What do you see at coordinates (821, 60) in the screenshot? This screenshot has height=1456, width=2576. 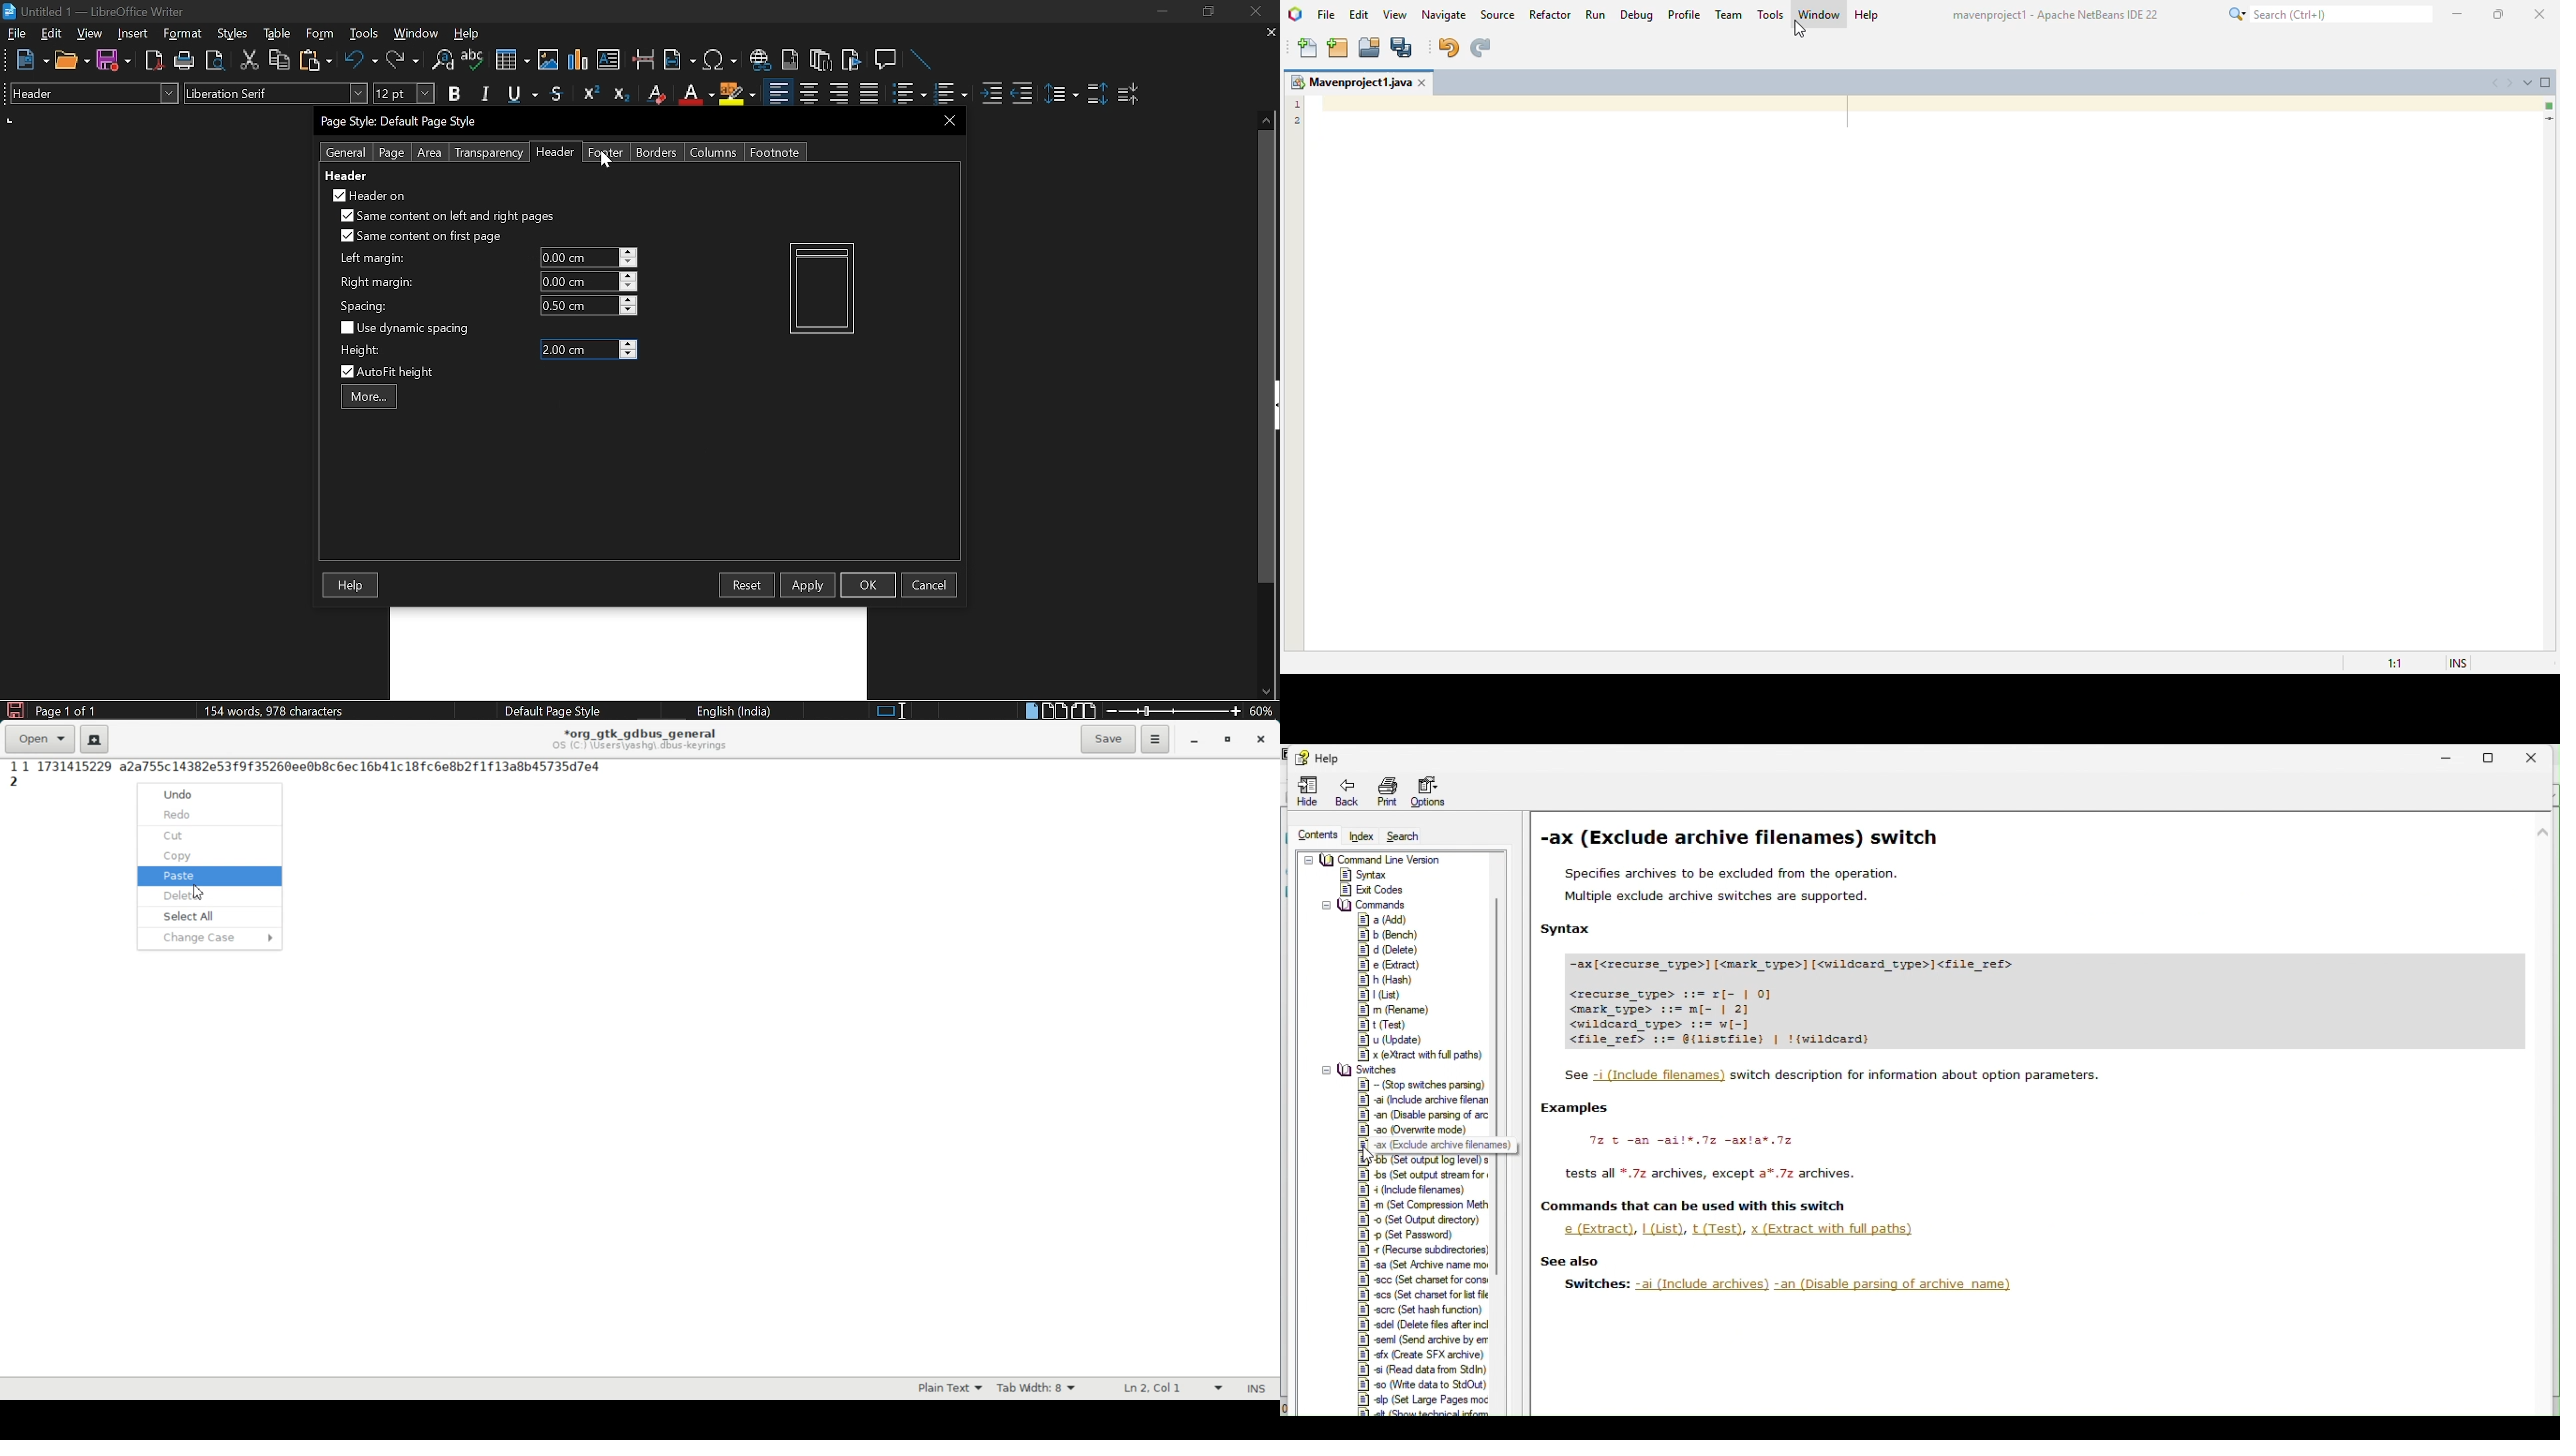 I see `Insert footnote` at bounding box center [821, 60].